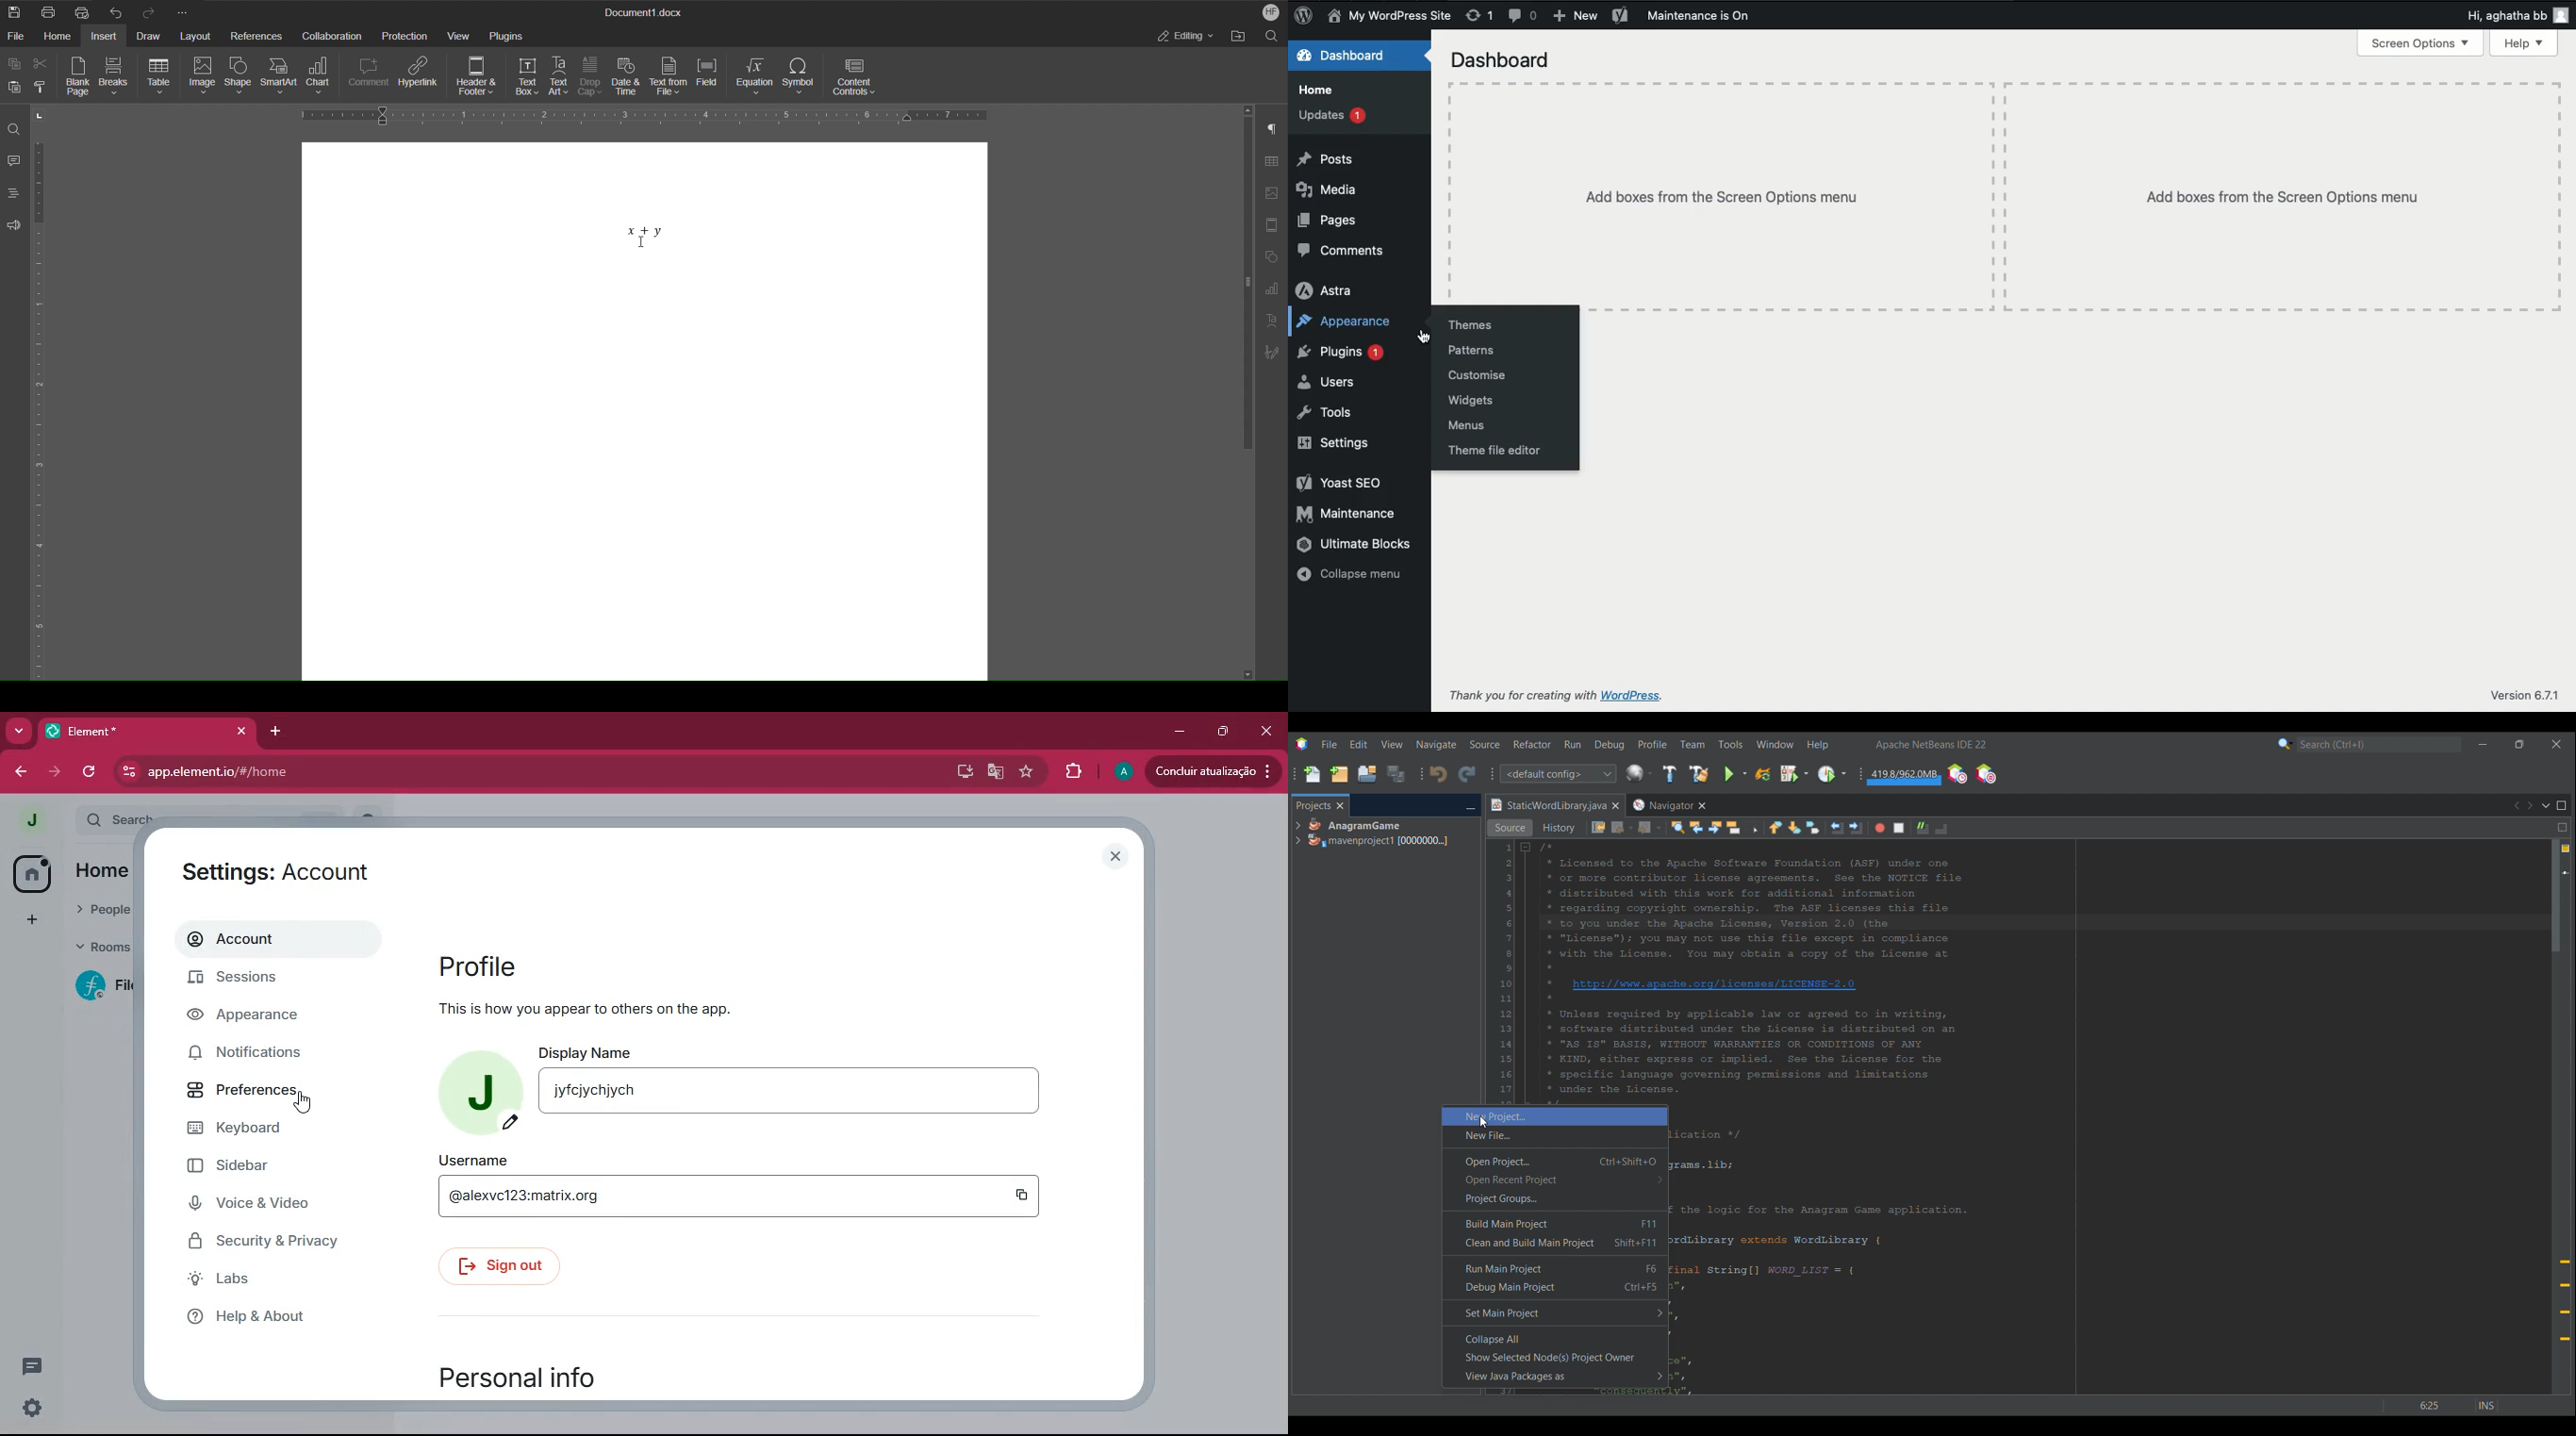  I want to click on close, so click(1117, 858).